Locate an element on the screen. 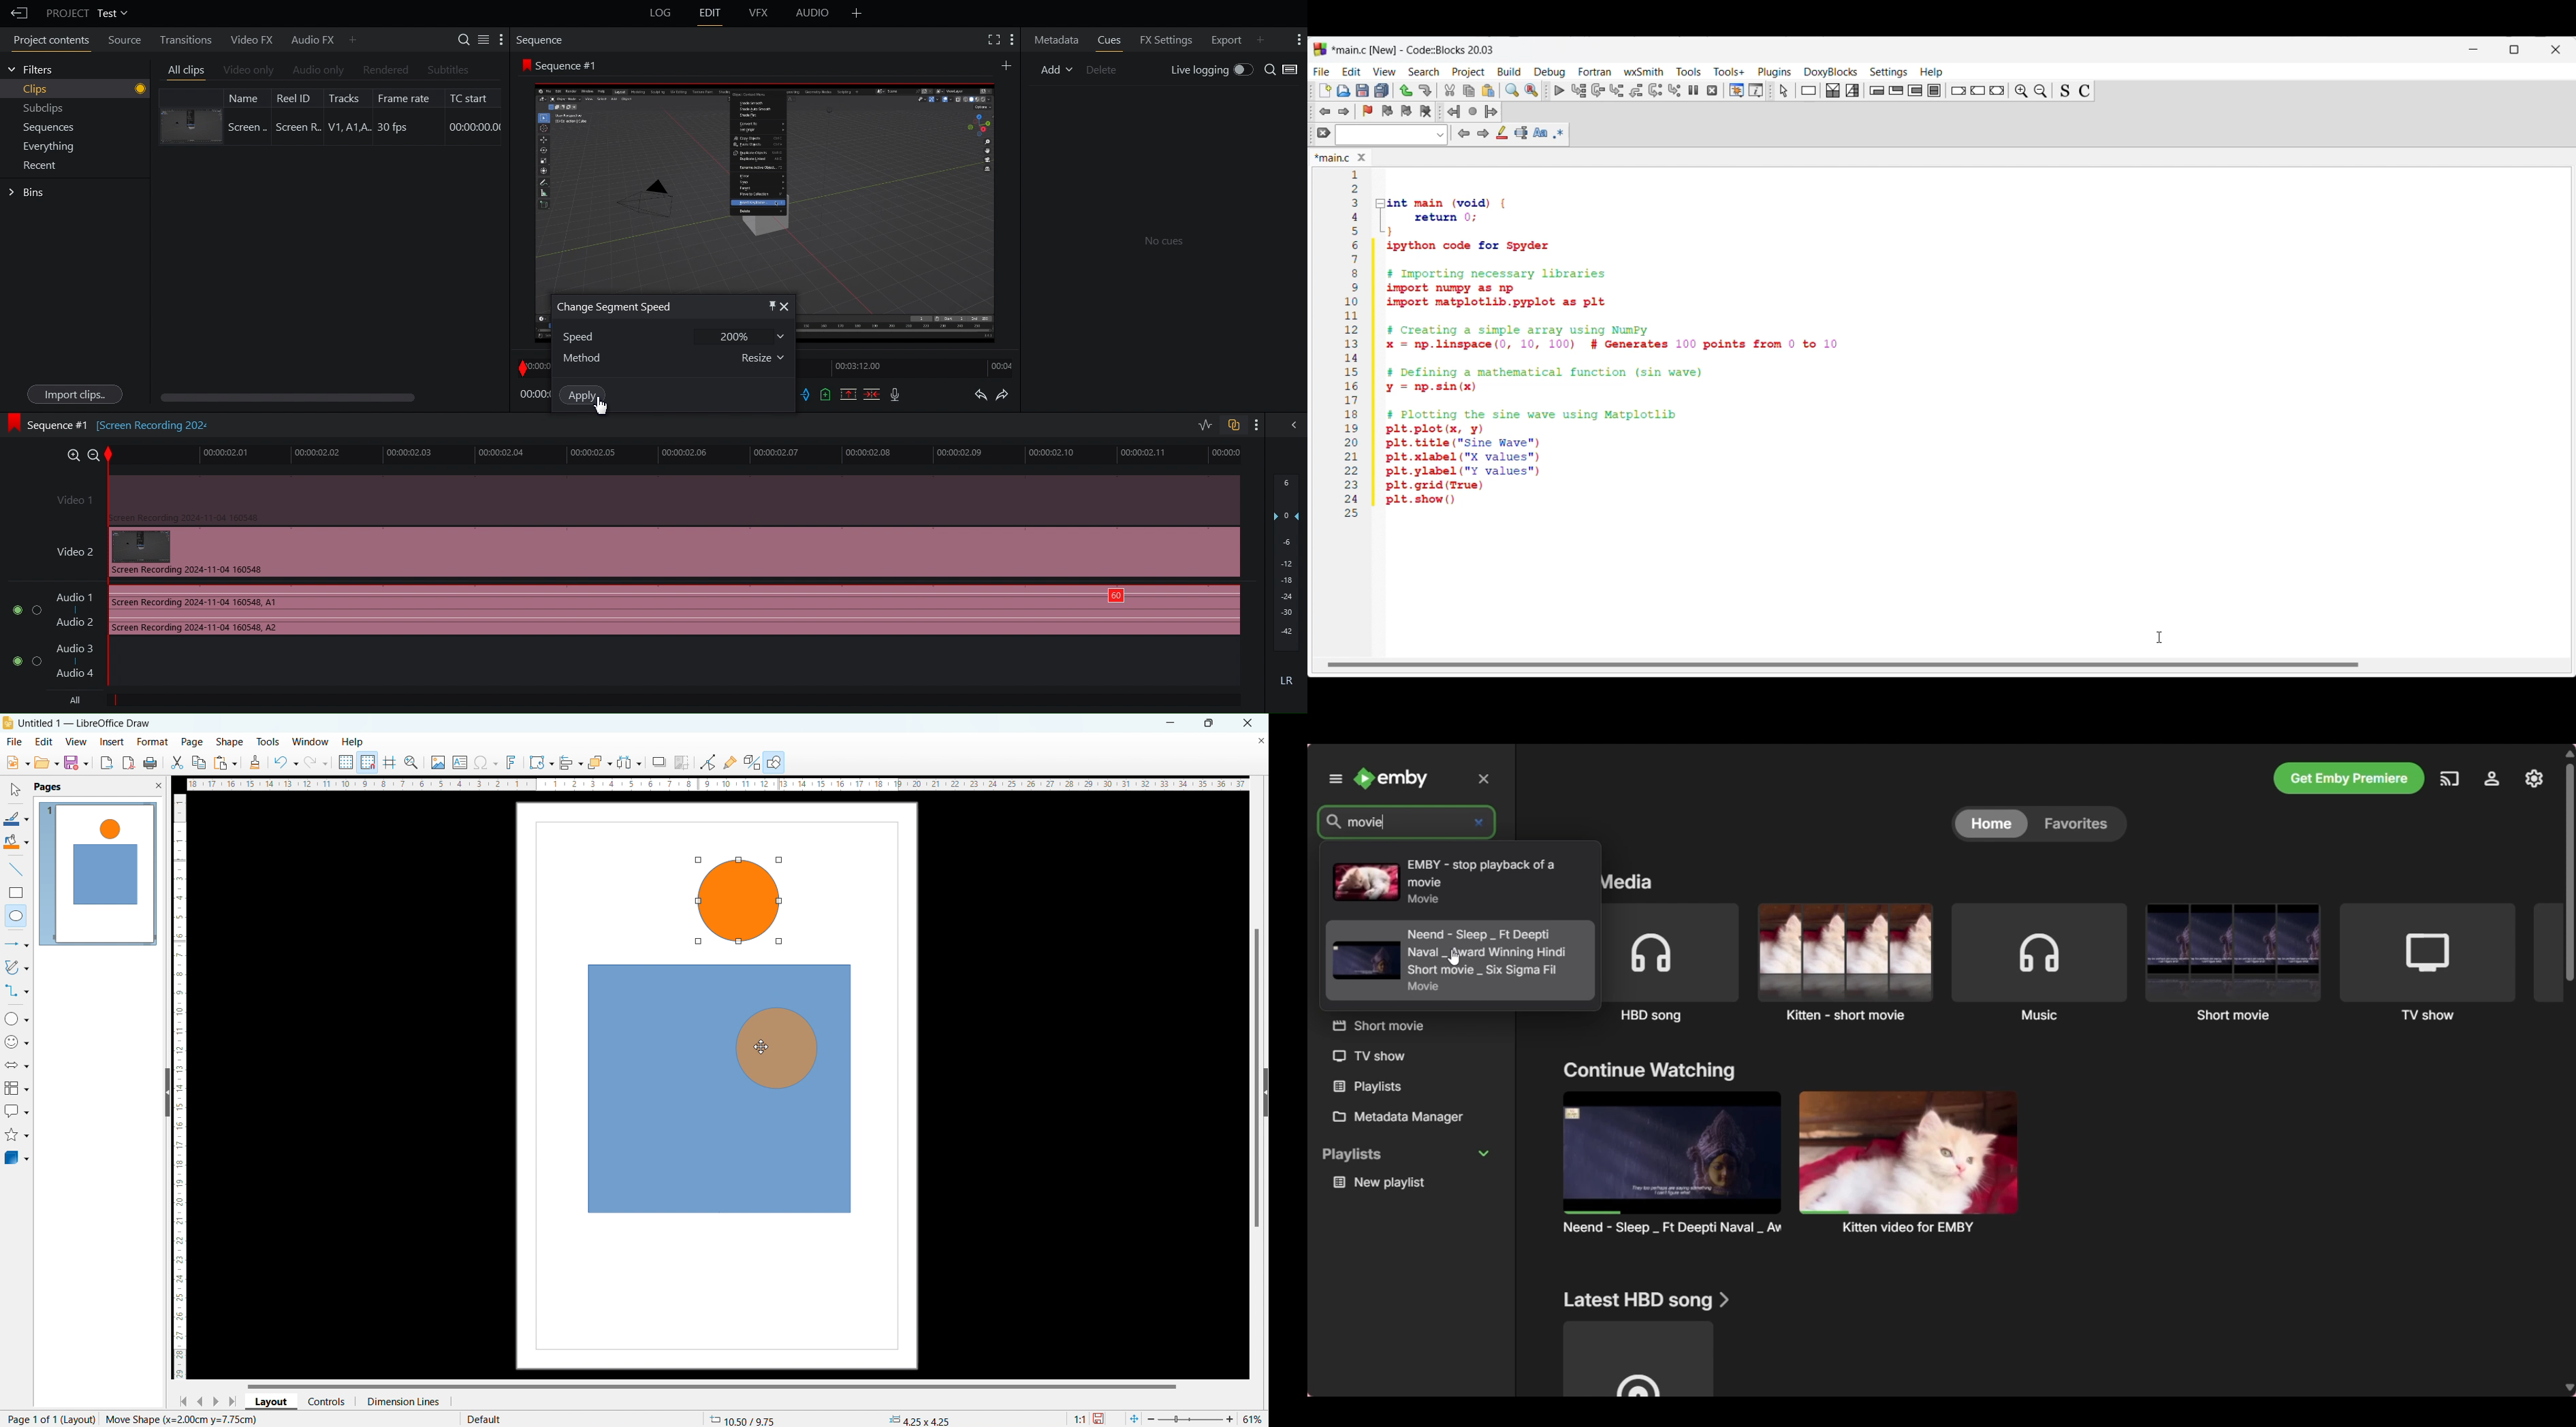  object 2 drawing complete is located at coordinates (737, 902).